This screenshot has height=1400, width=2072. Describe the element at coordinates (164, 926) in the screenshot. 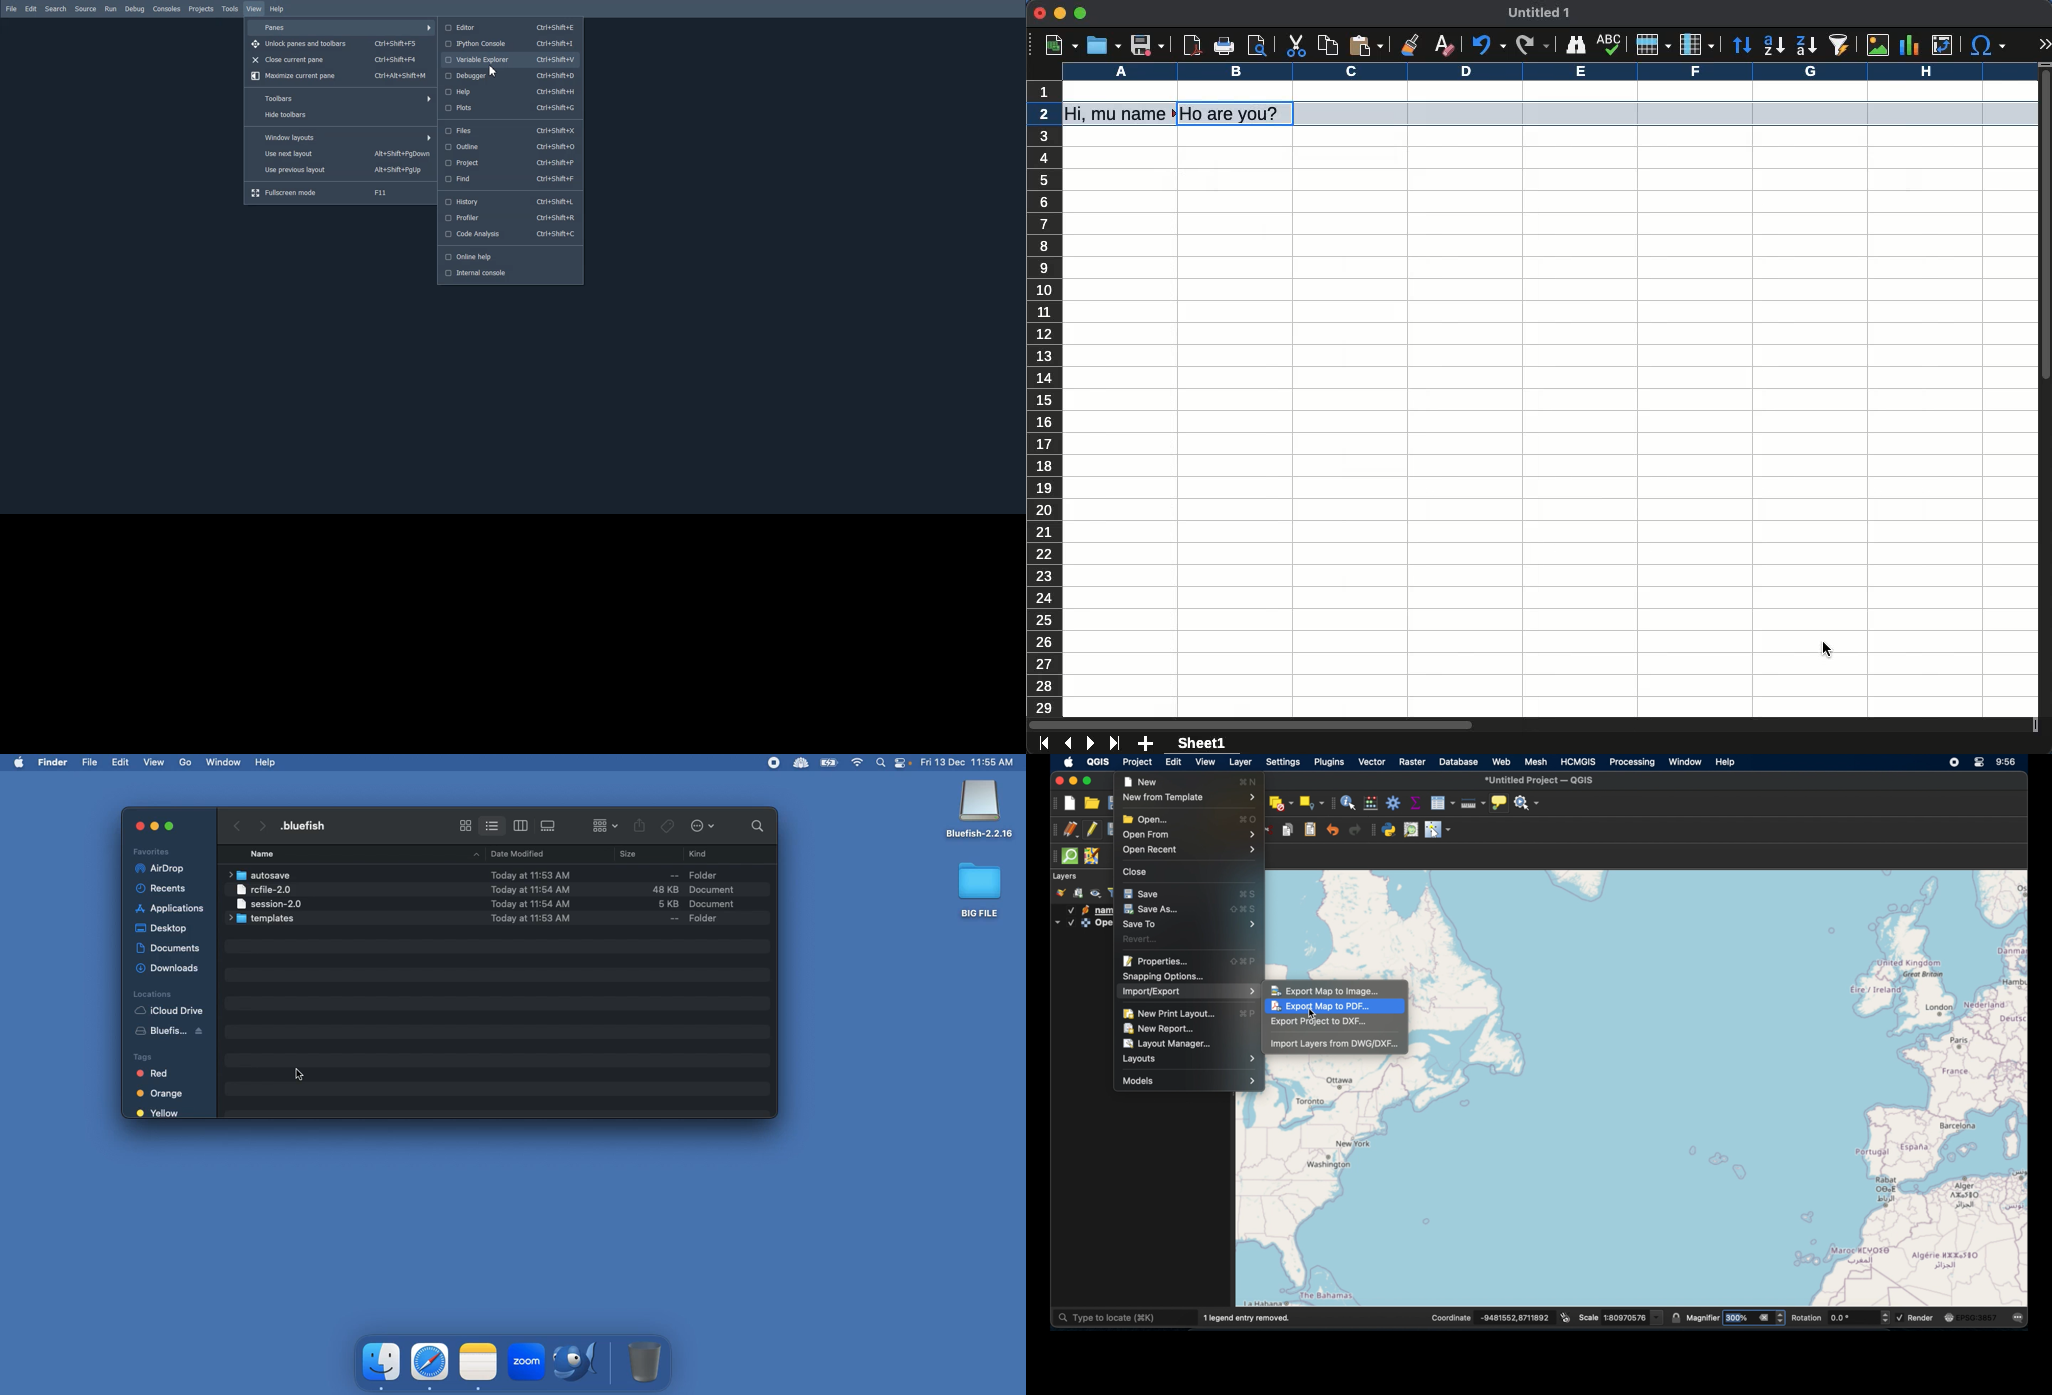

I see `desktop` at that location.